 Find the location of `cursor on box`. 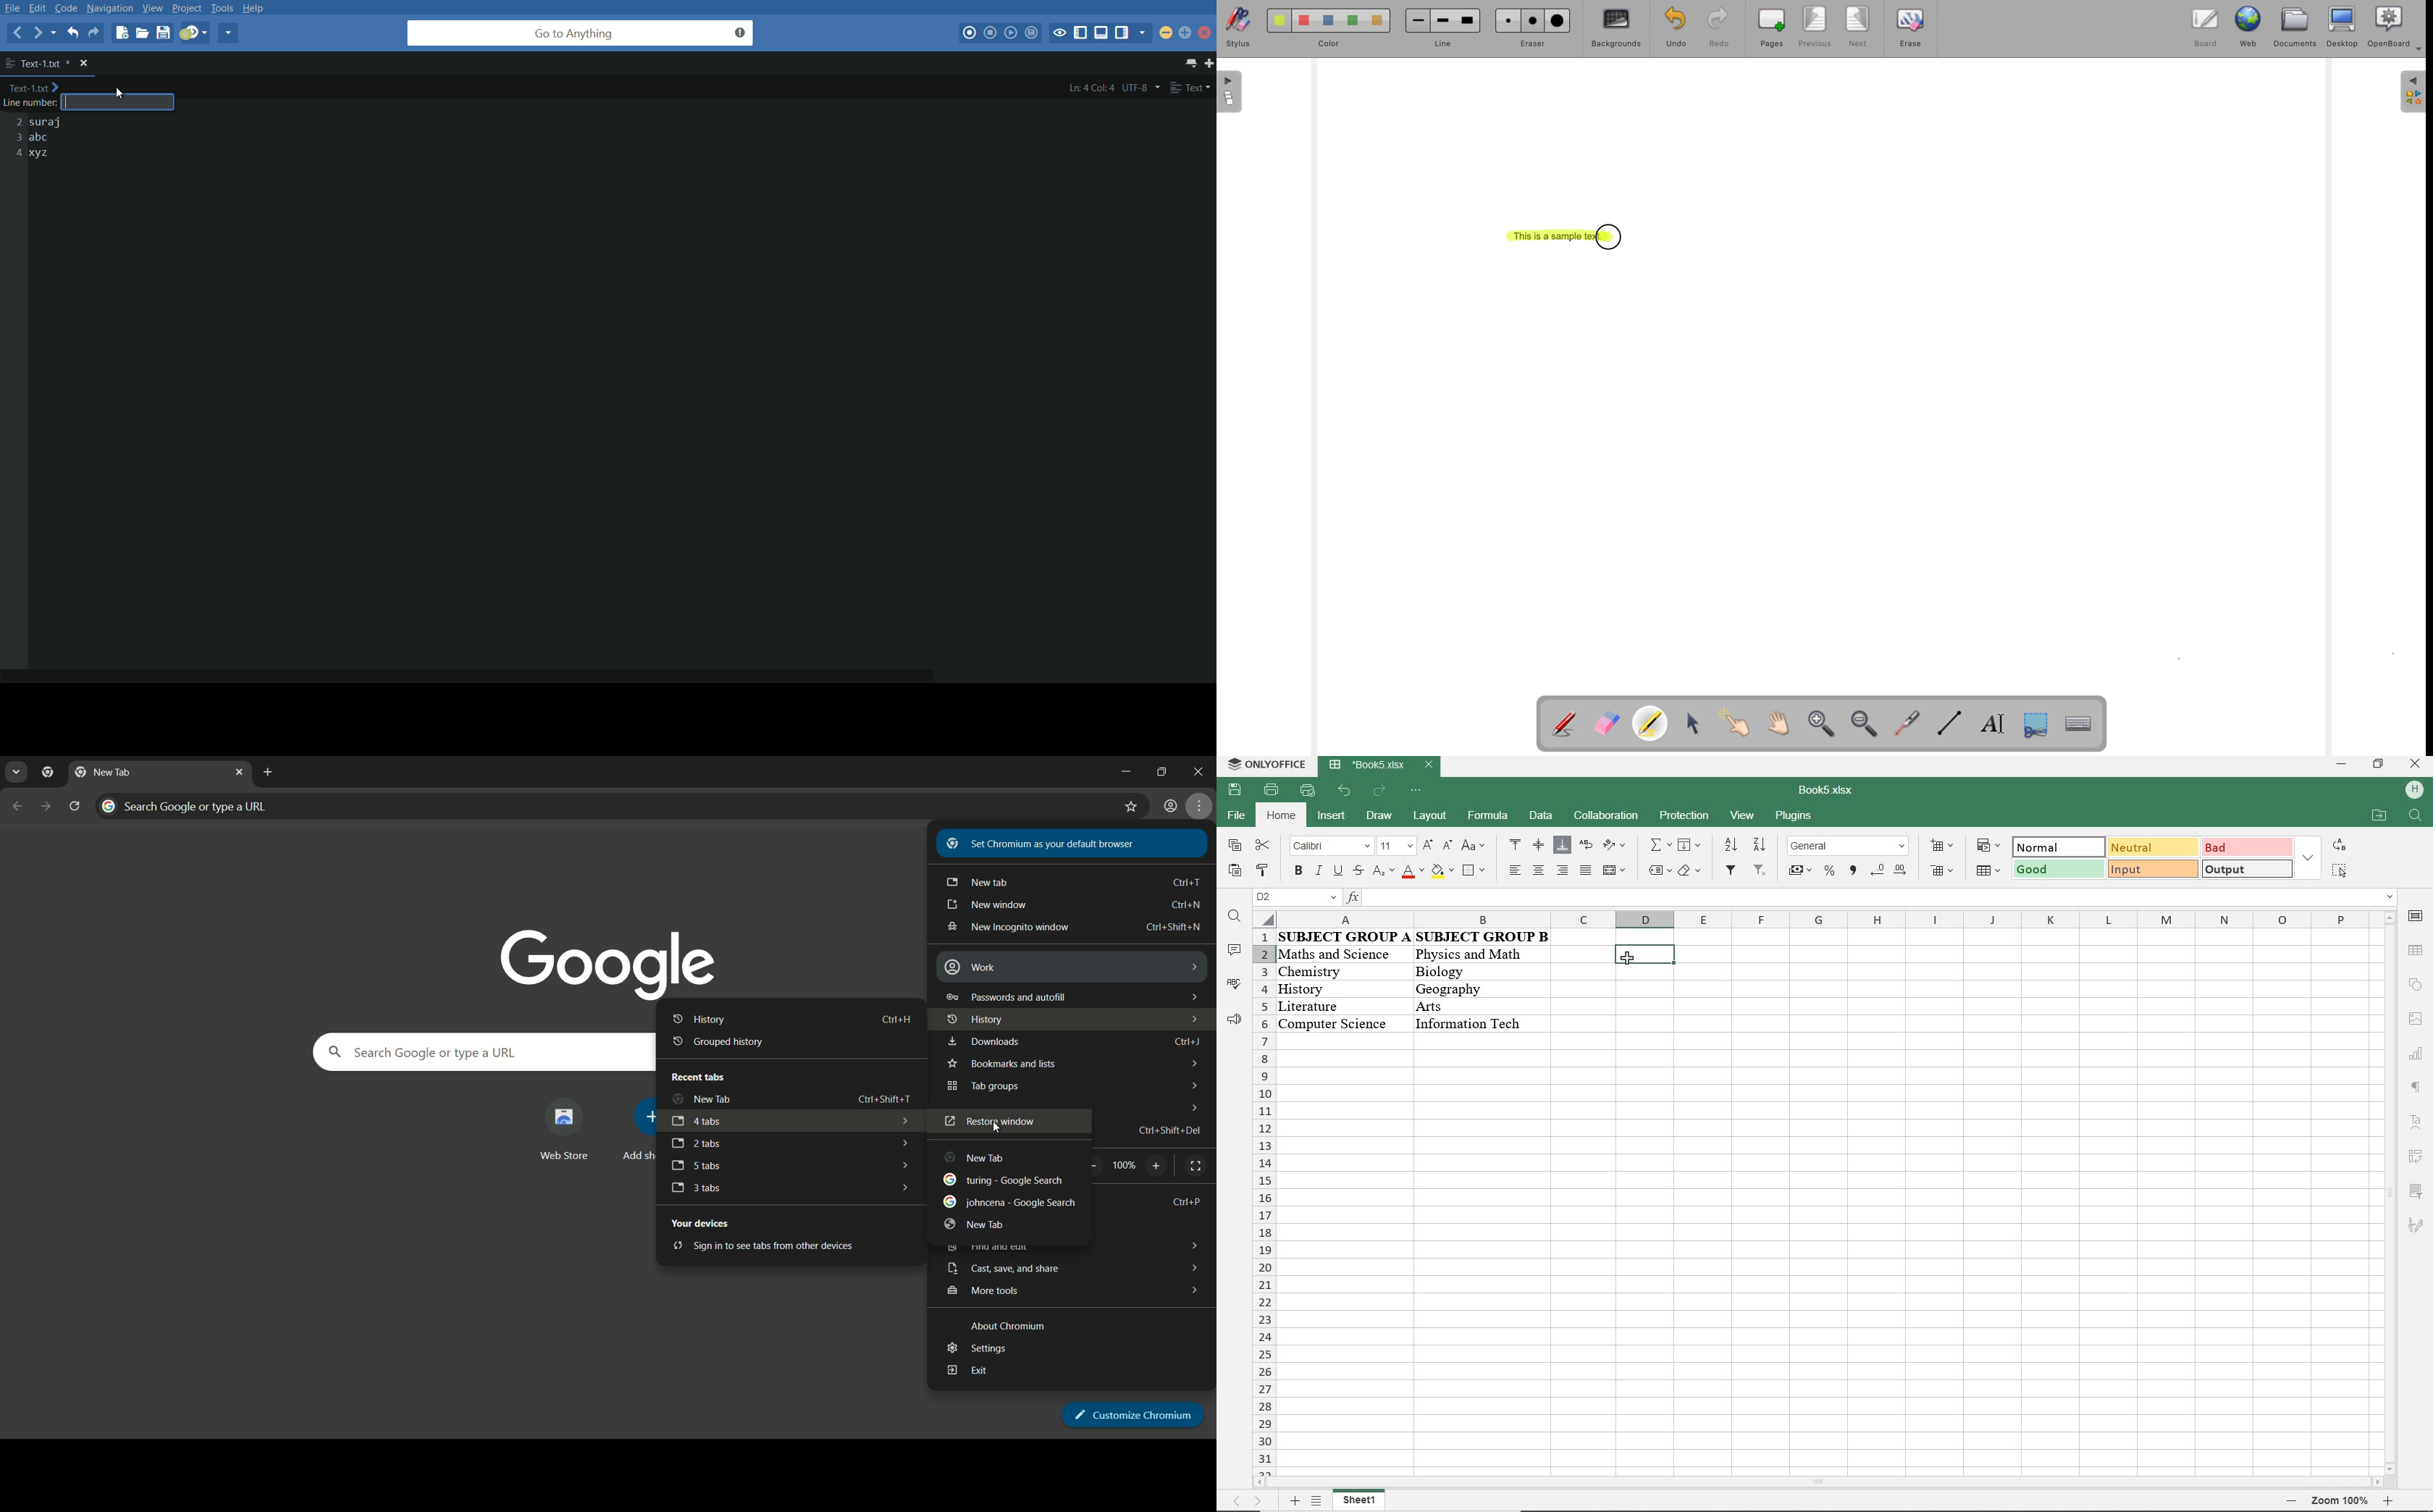

cursor on box is located at coordinates (1630, 961).